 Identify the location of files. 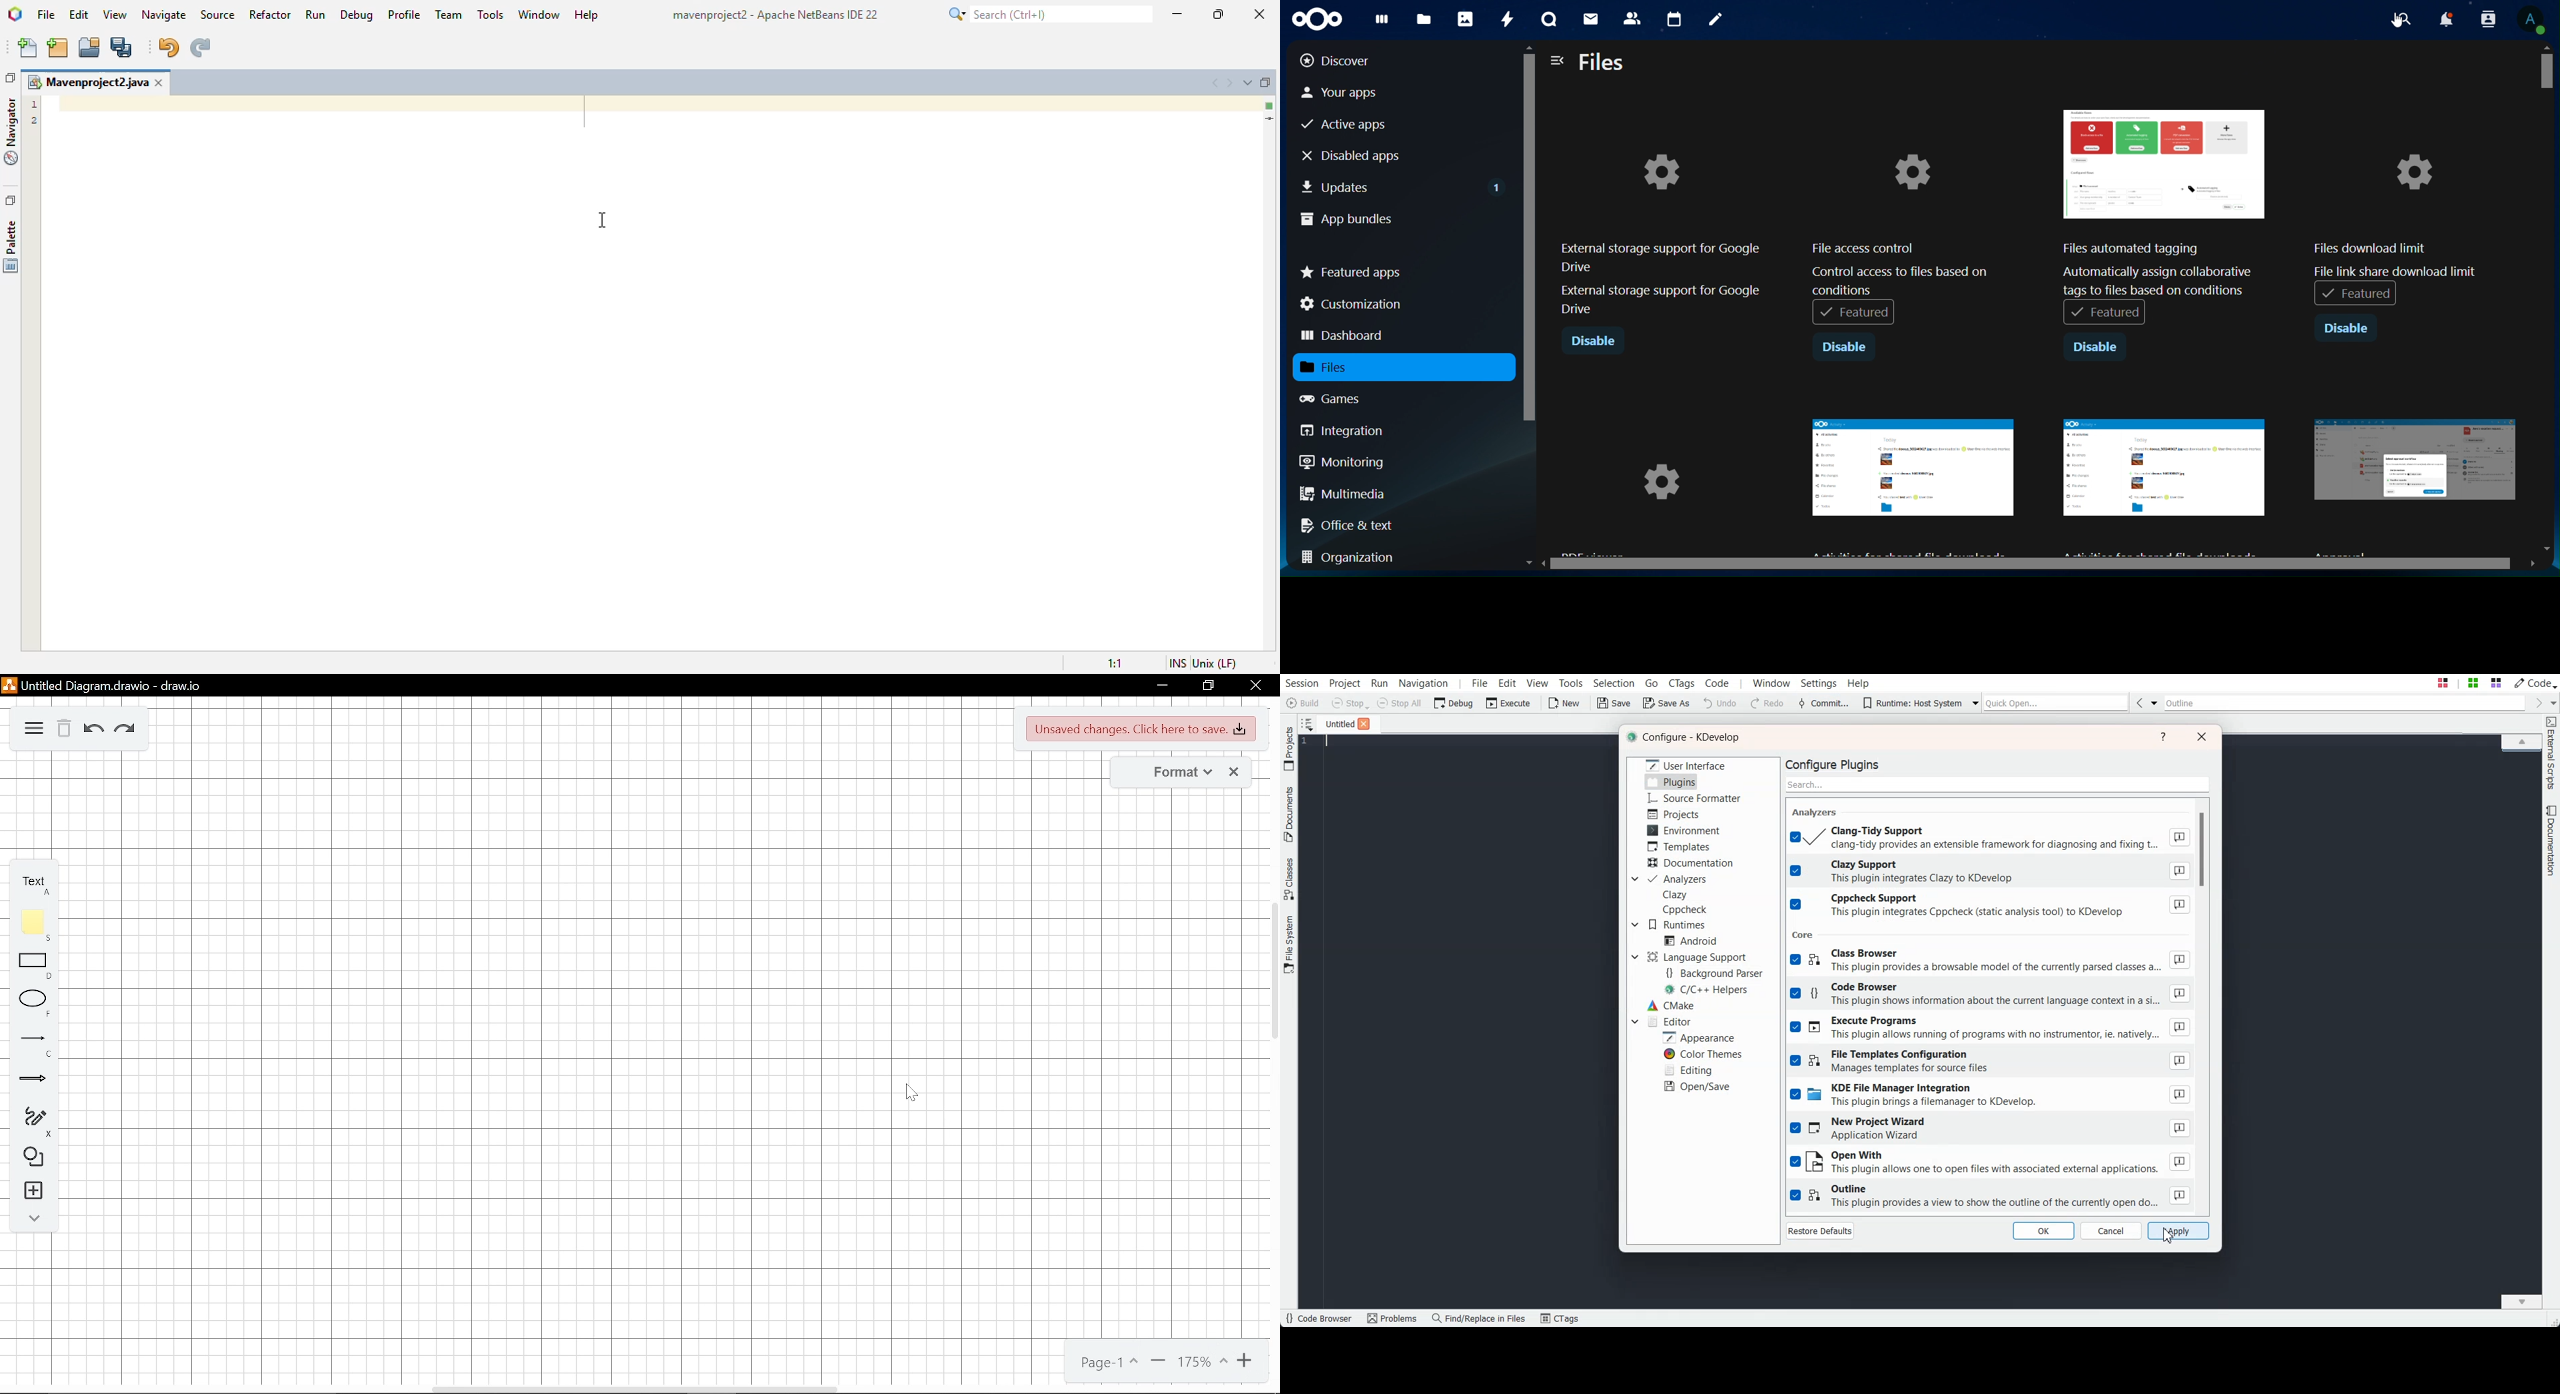
(1426, 19).